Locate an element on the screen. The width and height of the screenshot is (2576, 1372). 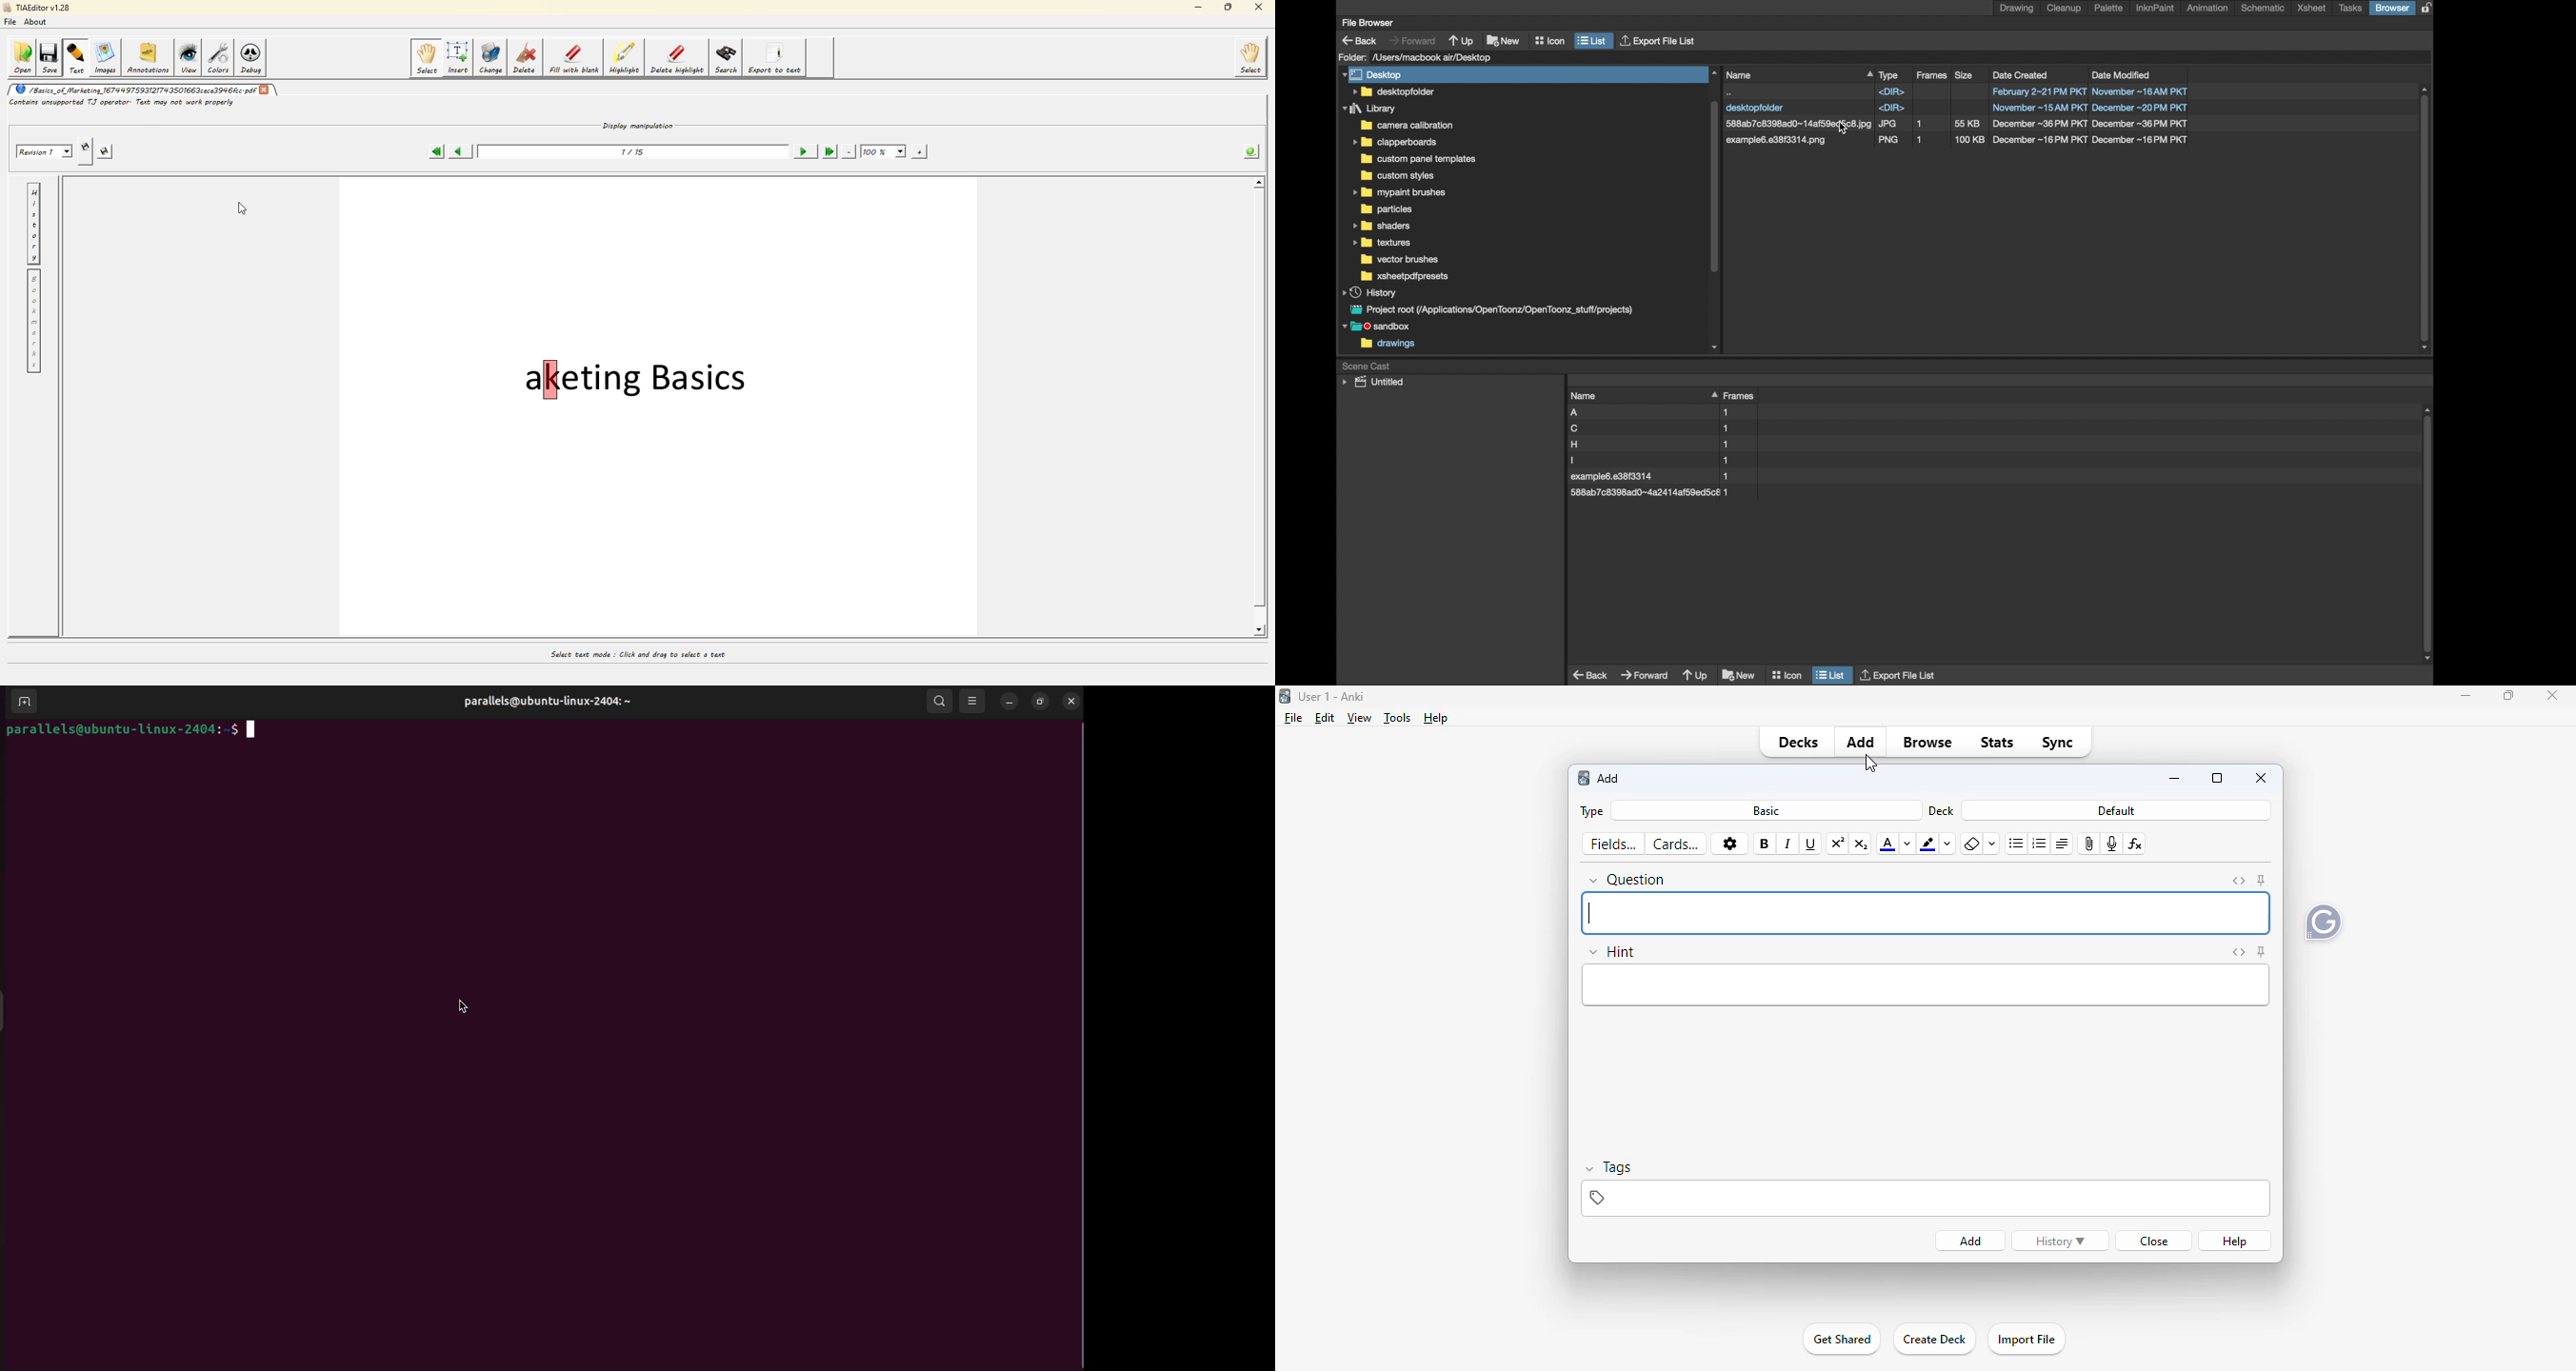
view is located at coordinates (1360, 719).